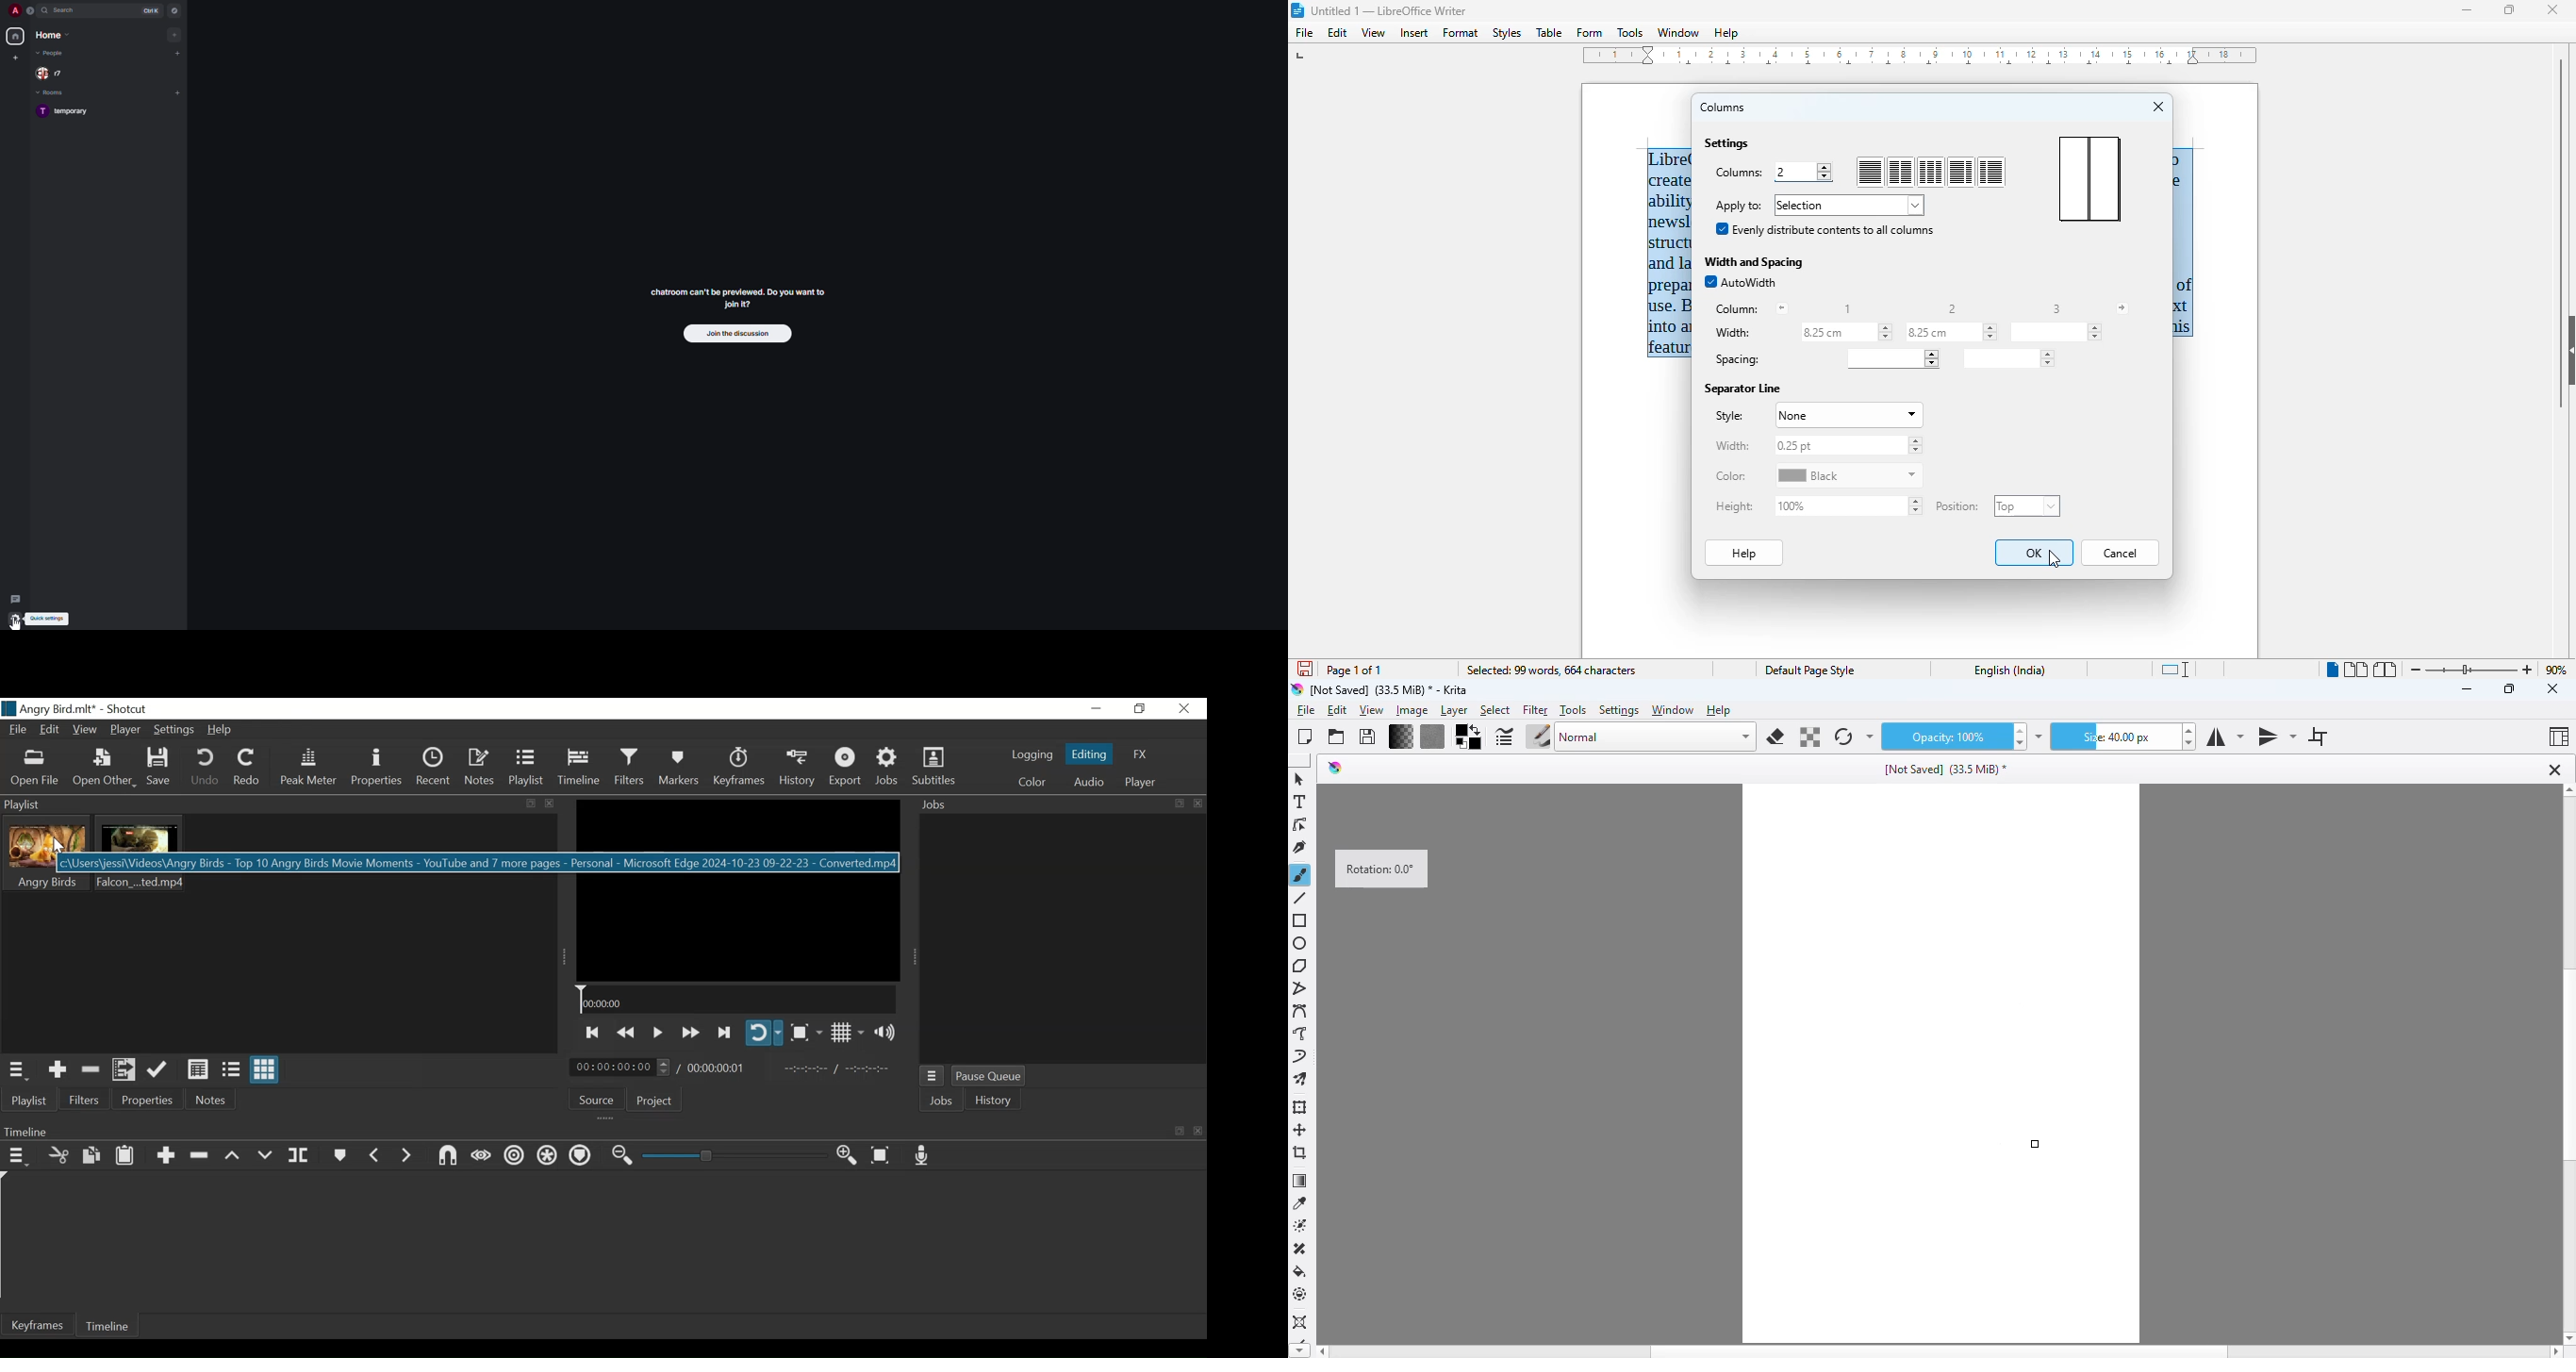 The image size is (2576, 1372). What do you see at coordinates (1303, 666) in the screenshot?
I see `save document` at bounding box center [1303, 666].